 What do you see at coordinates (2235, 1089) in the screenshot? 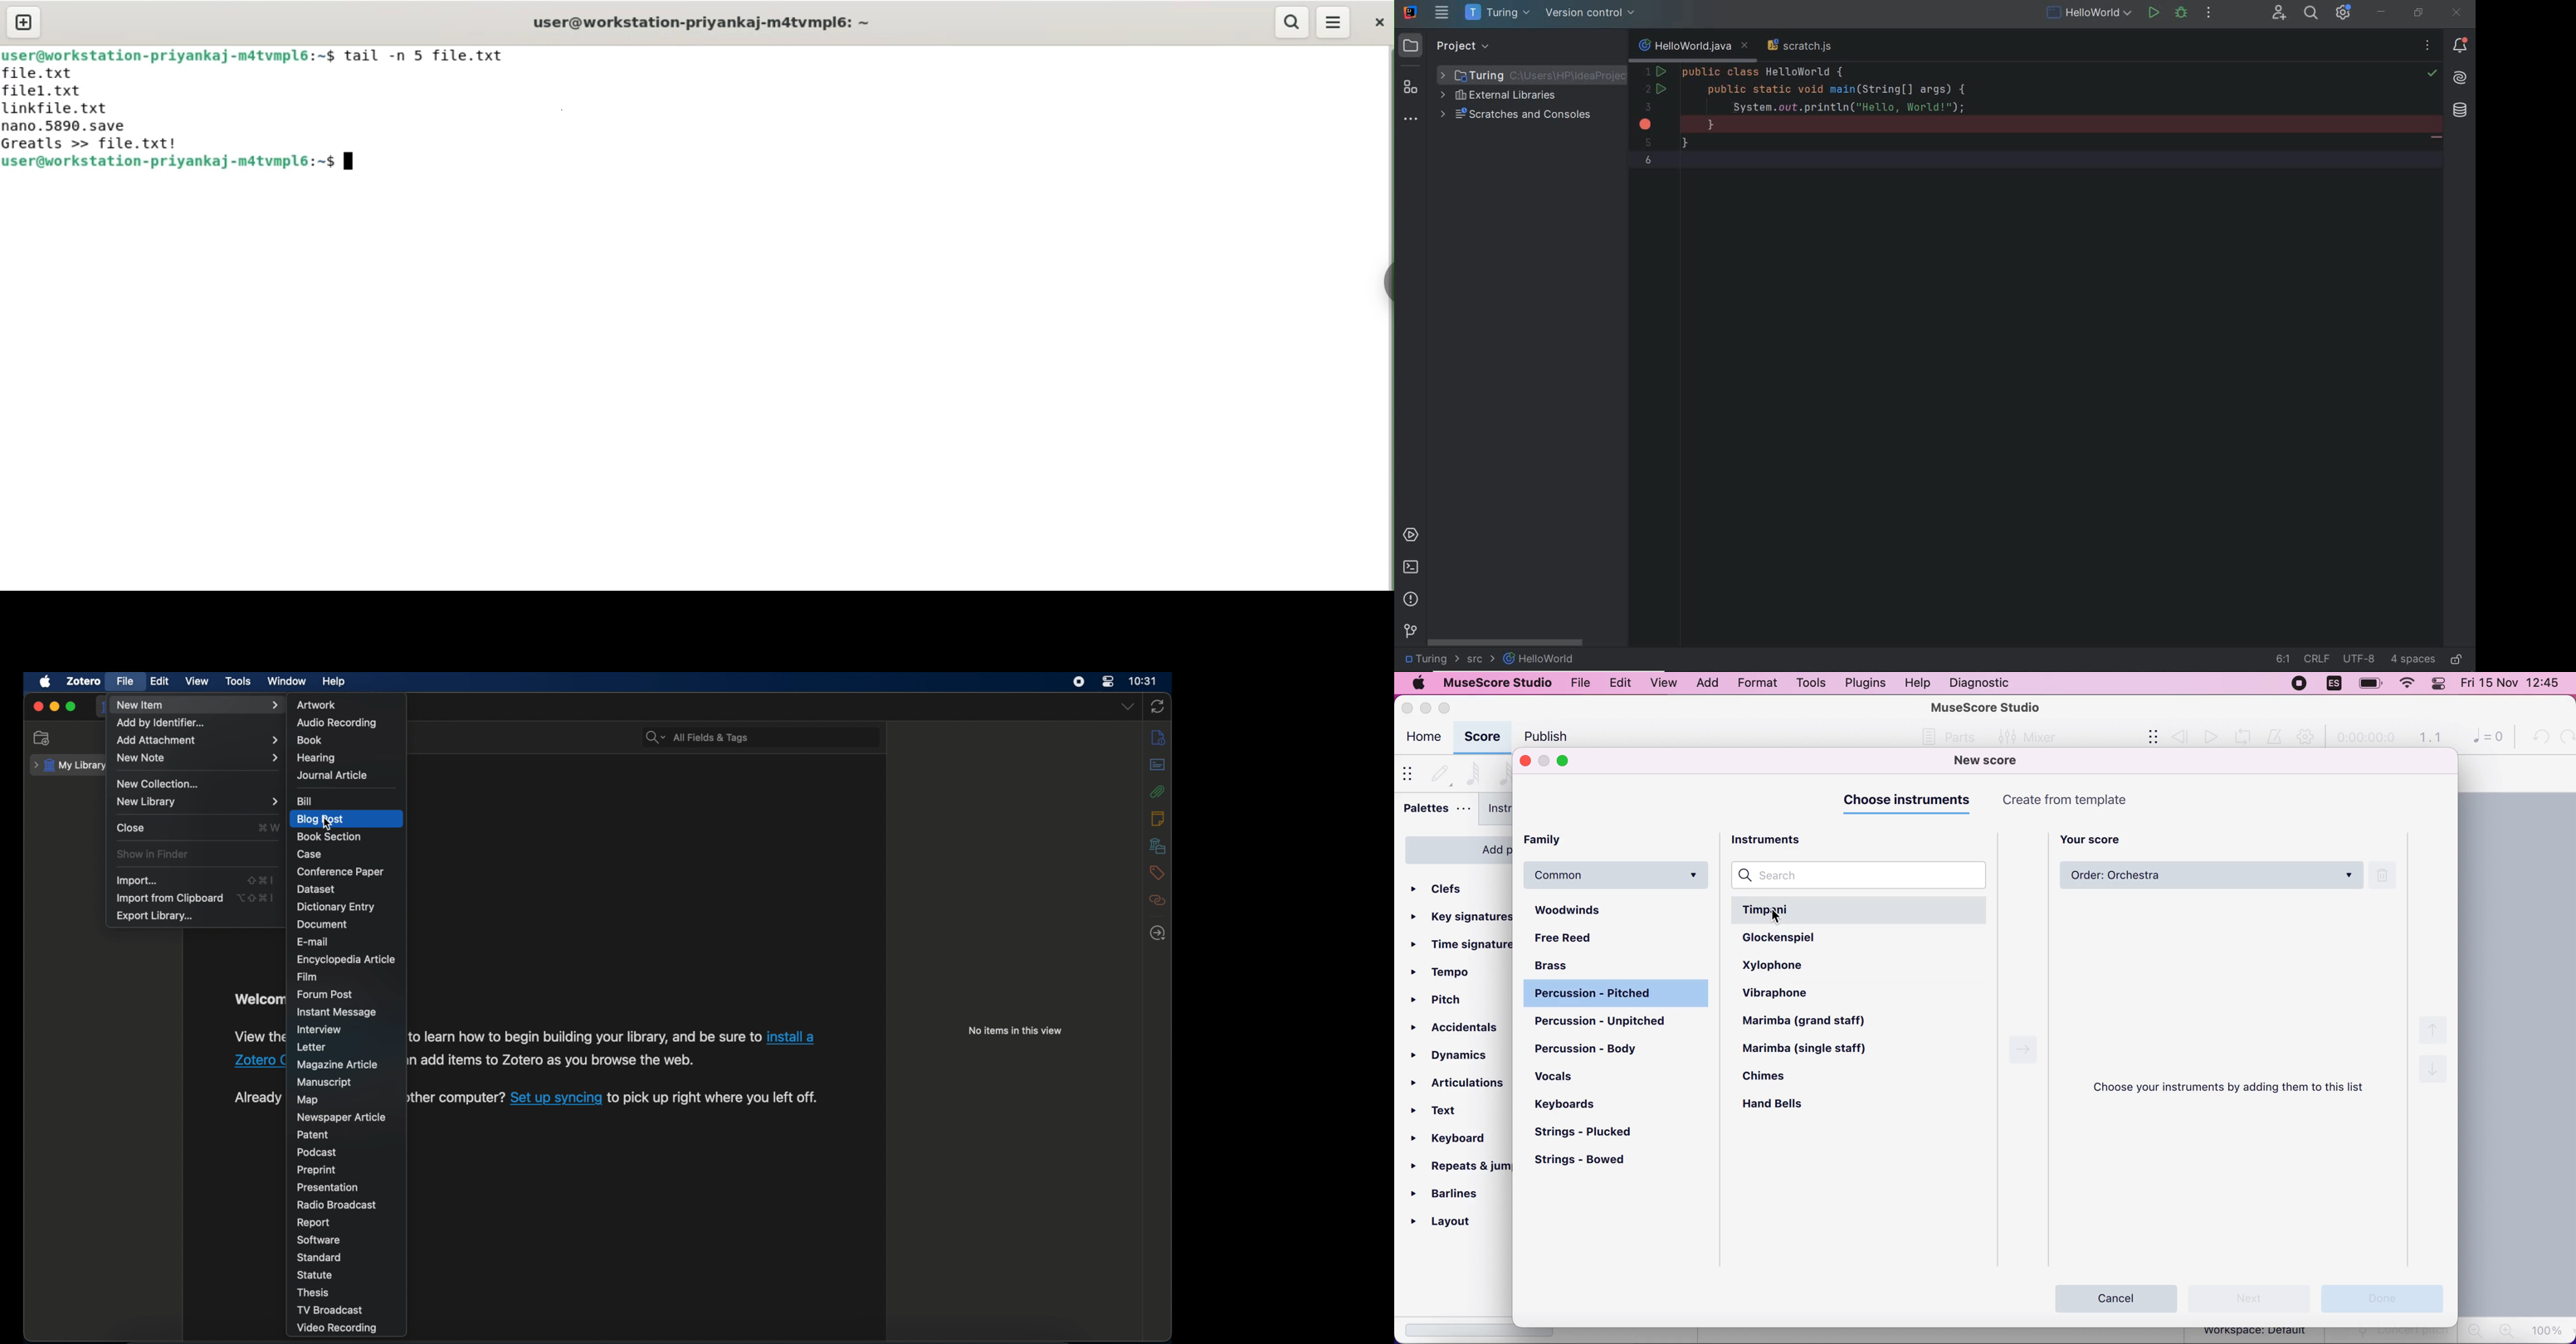
I see `choose your instruments by adding them to this list` at bounding box center [2235, 1089].